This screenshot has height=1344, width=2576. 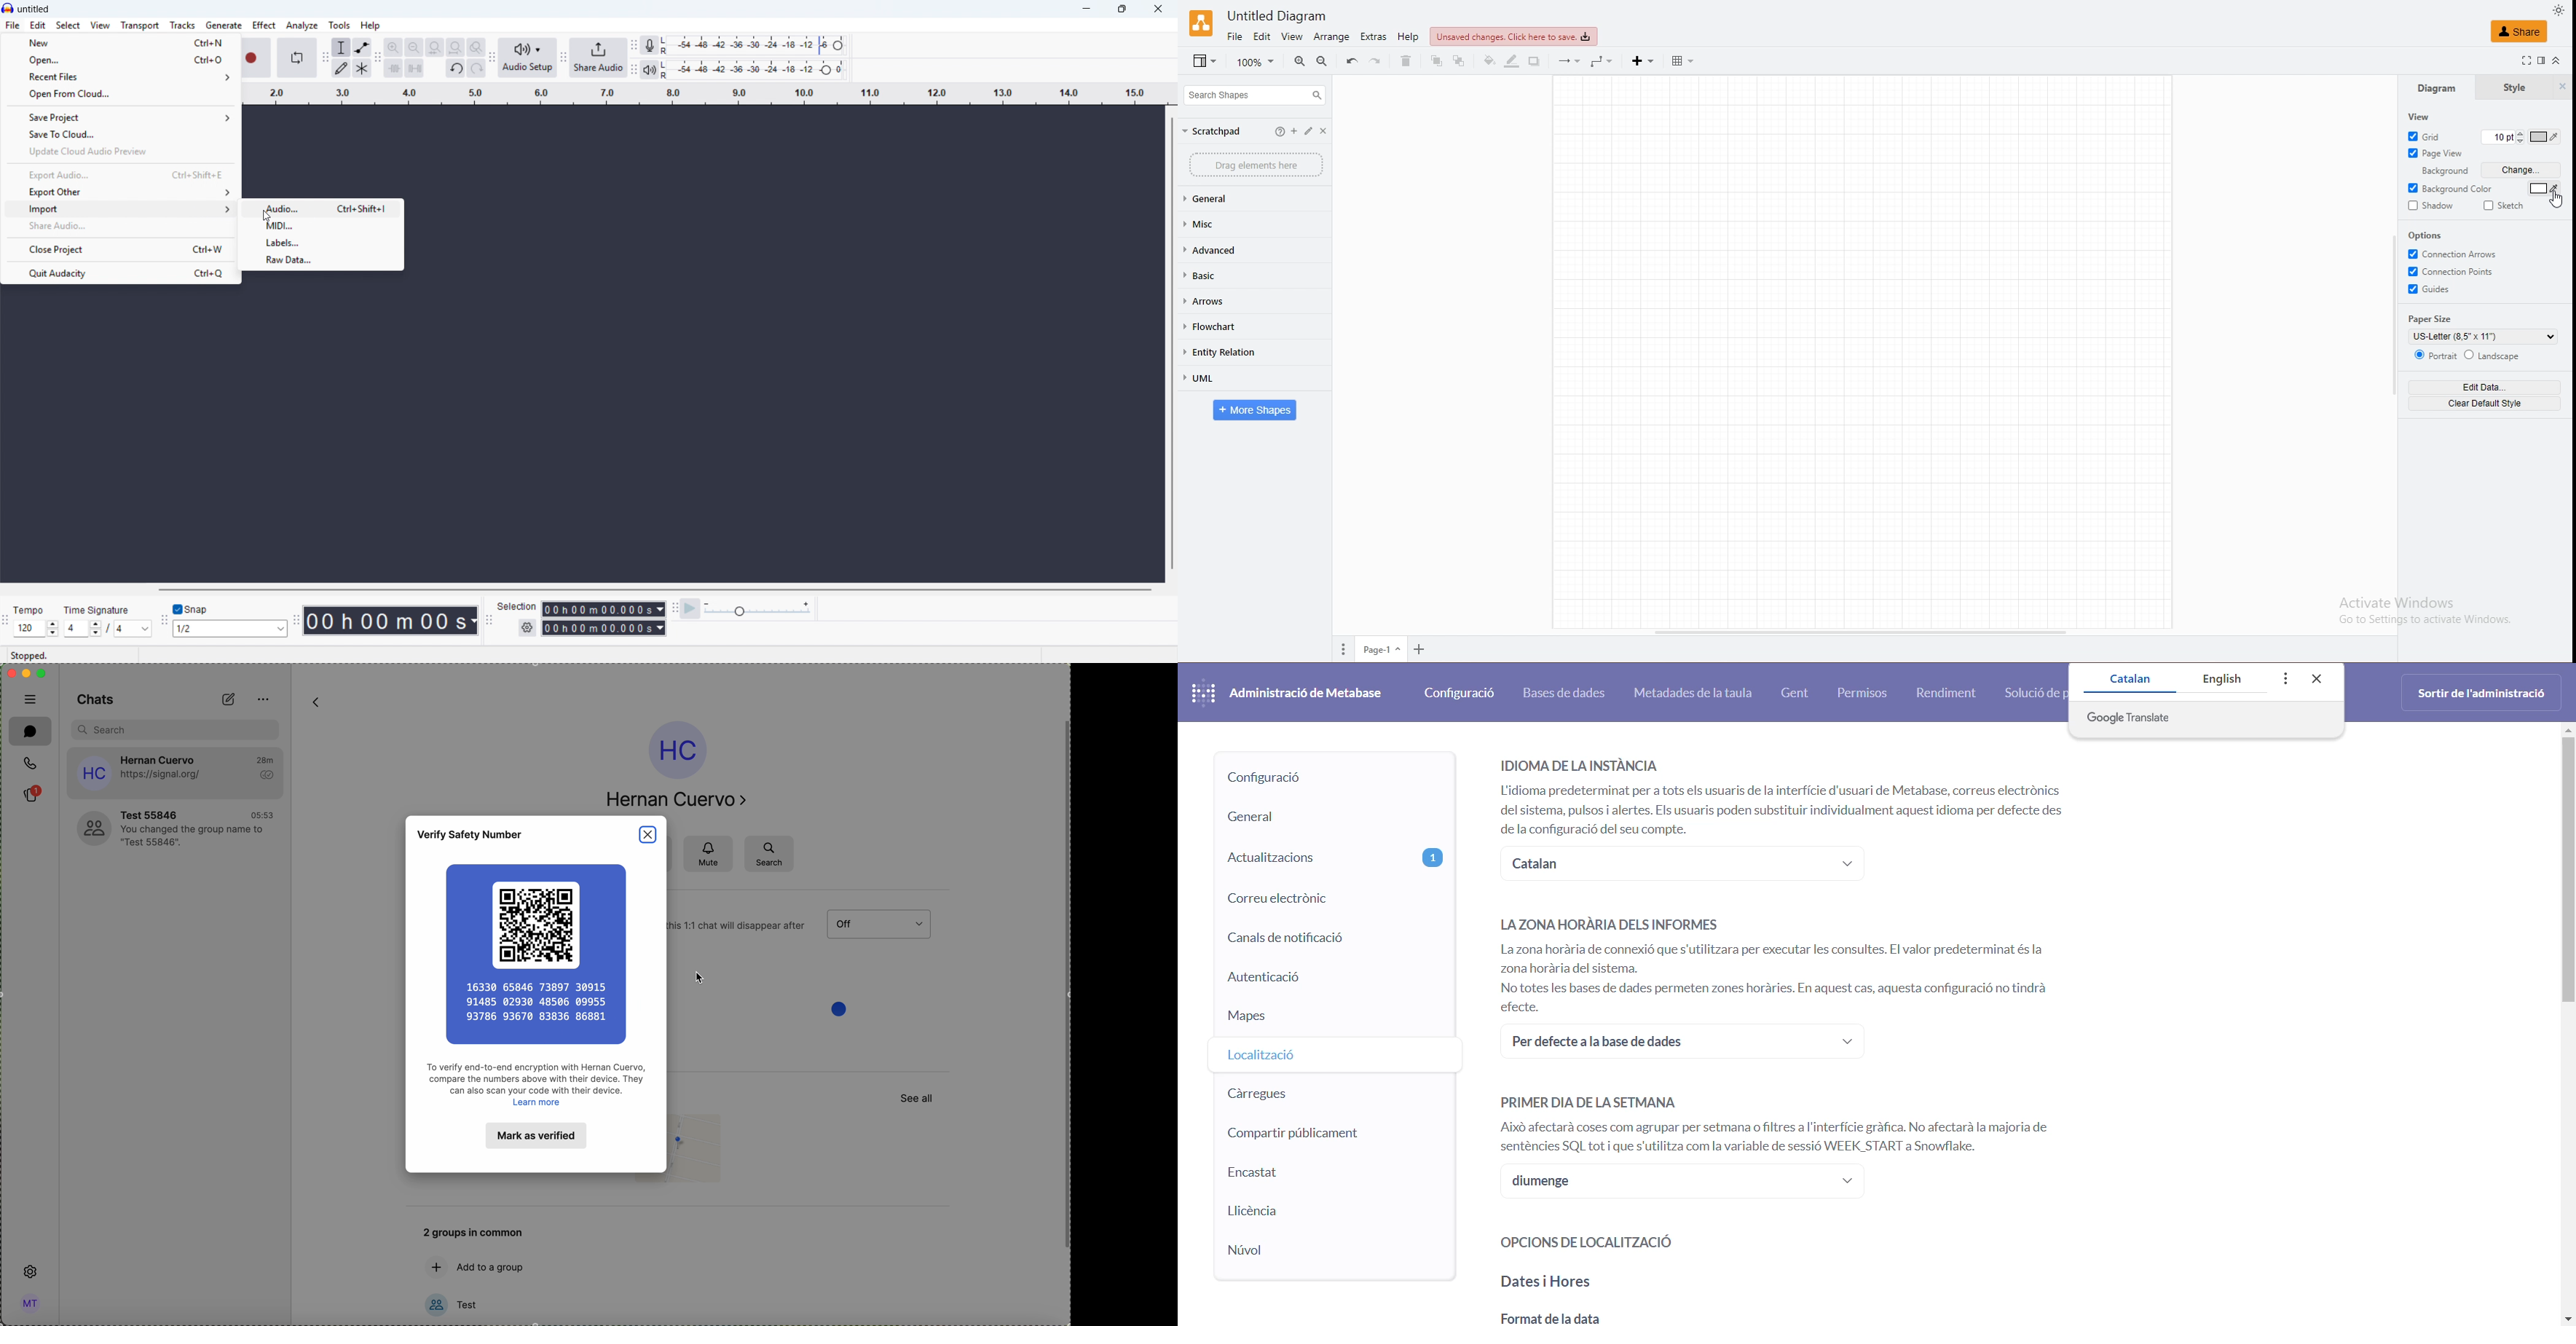 I want to click on grid, so click(x=2427, y=136).